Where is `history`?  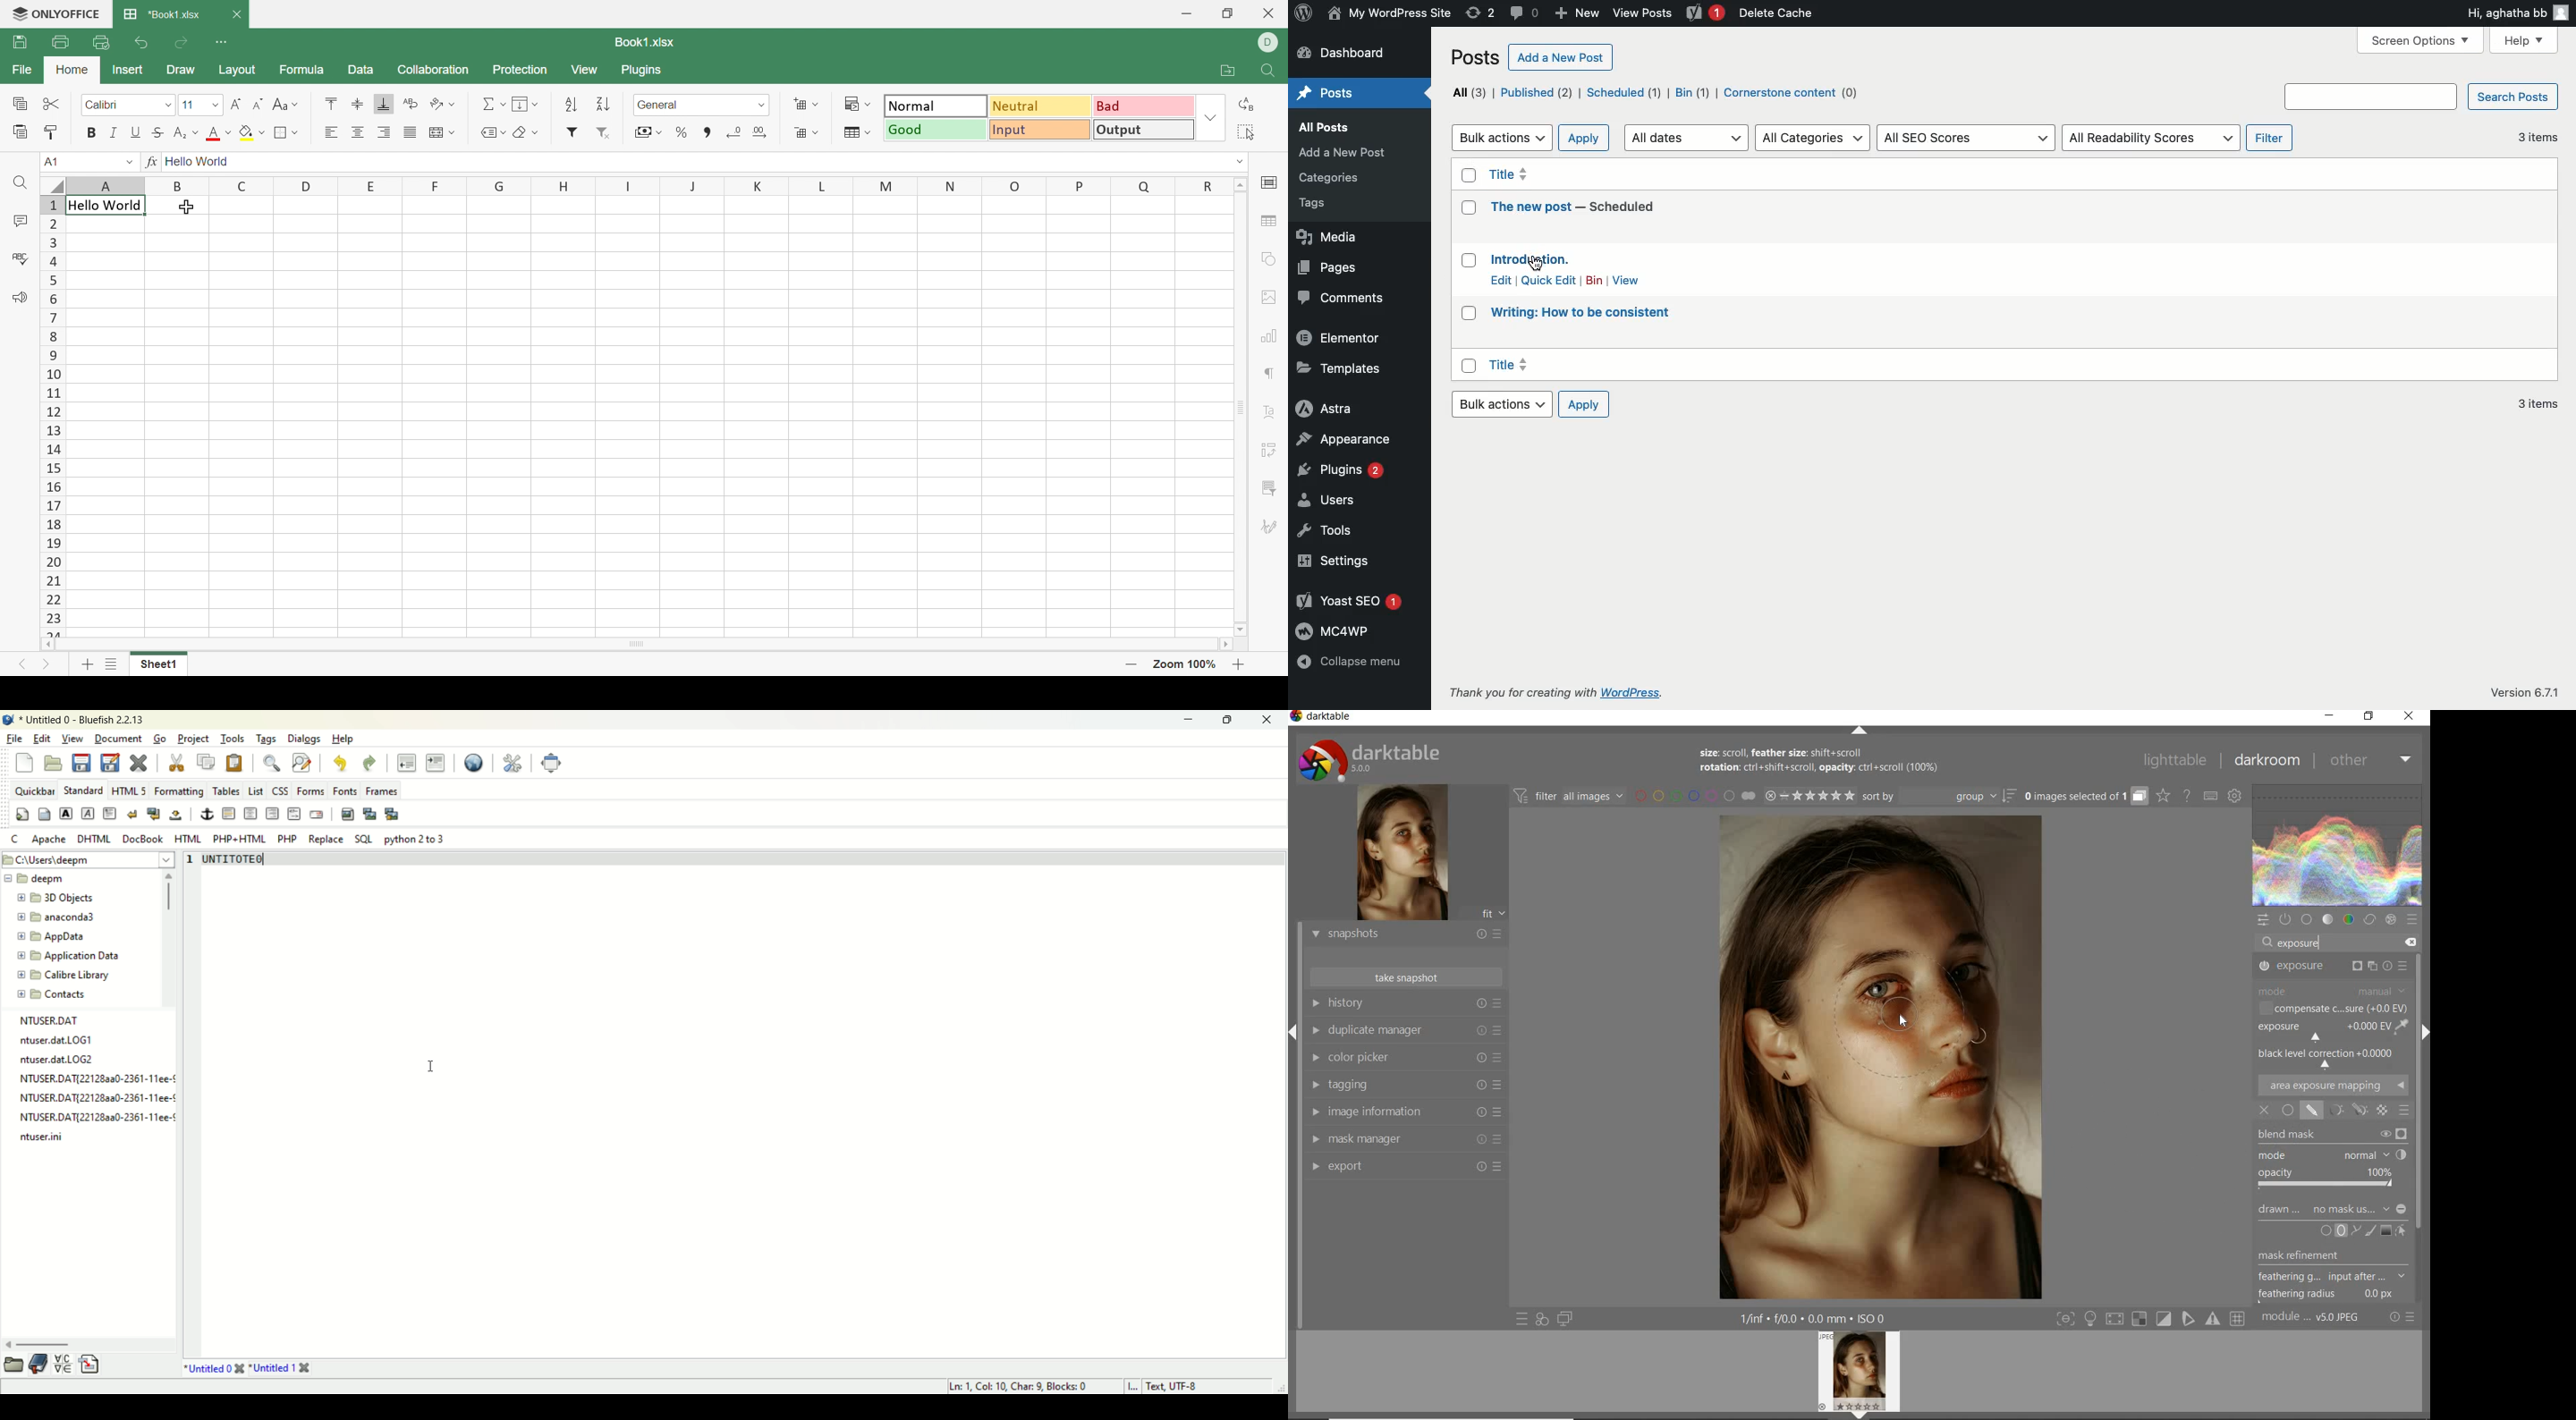 history is located at coordinates (1404, 1004).